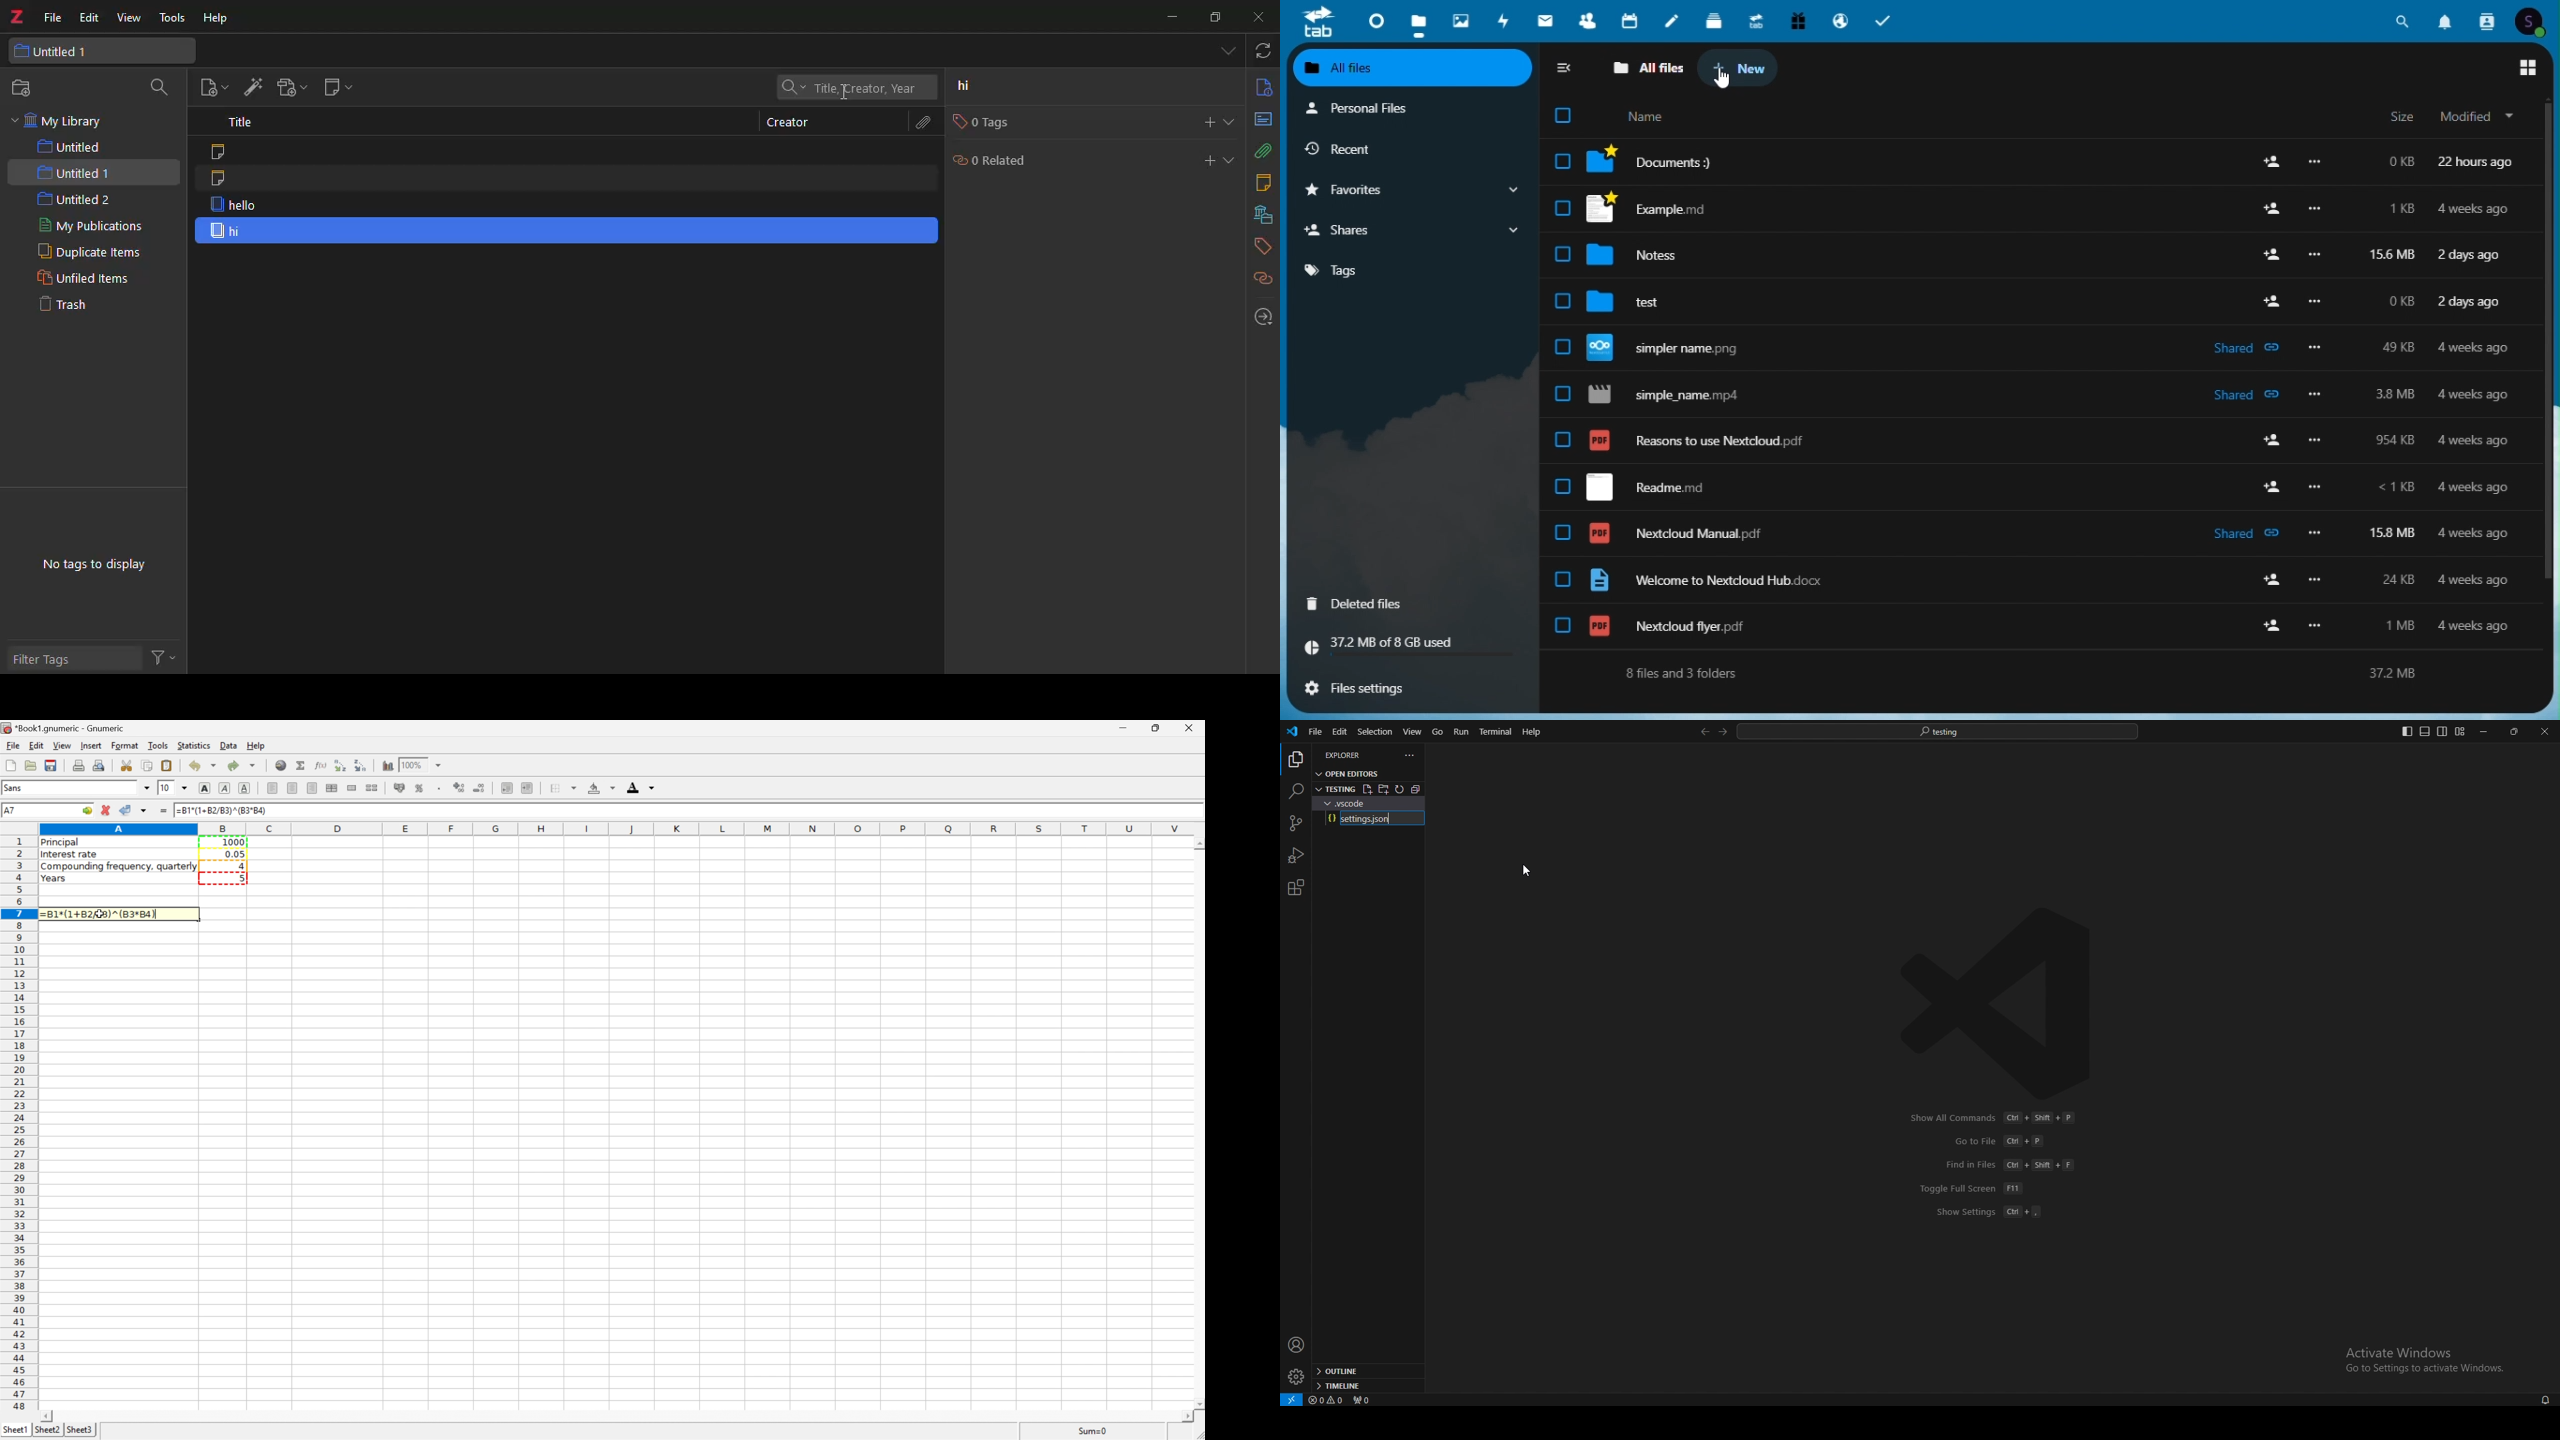 The height and width of the screenshot is (1456, 2576). Describe the element at coordinates (1297, 855) in the screenshot. I see `run and debug` at that location.